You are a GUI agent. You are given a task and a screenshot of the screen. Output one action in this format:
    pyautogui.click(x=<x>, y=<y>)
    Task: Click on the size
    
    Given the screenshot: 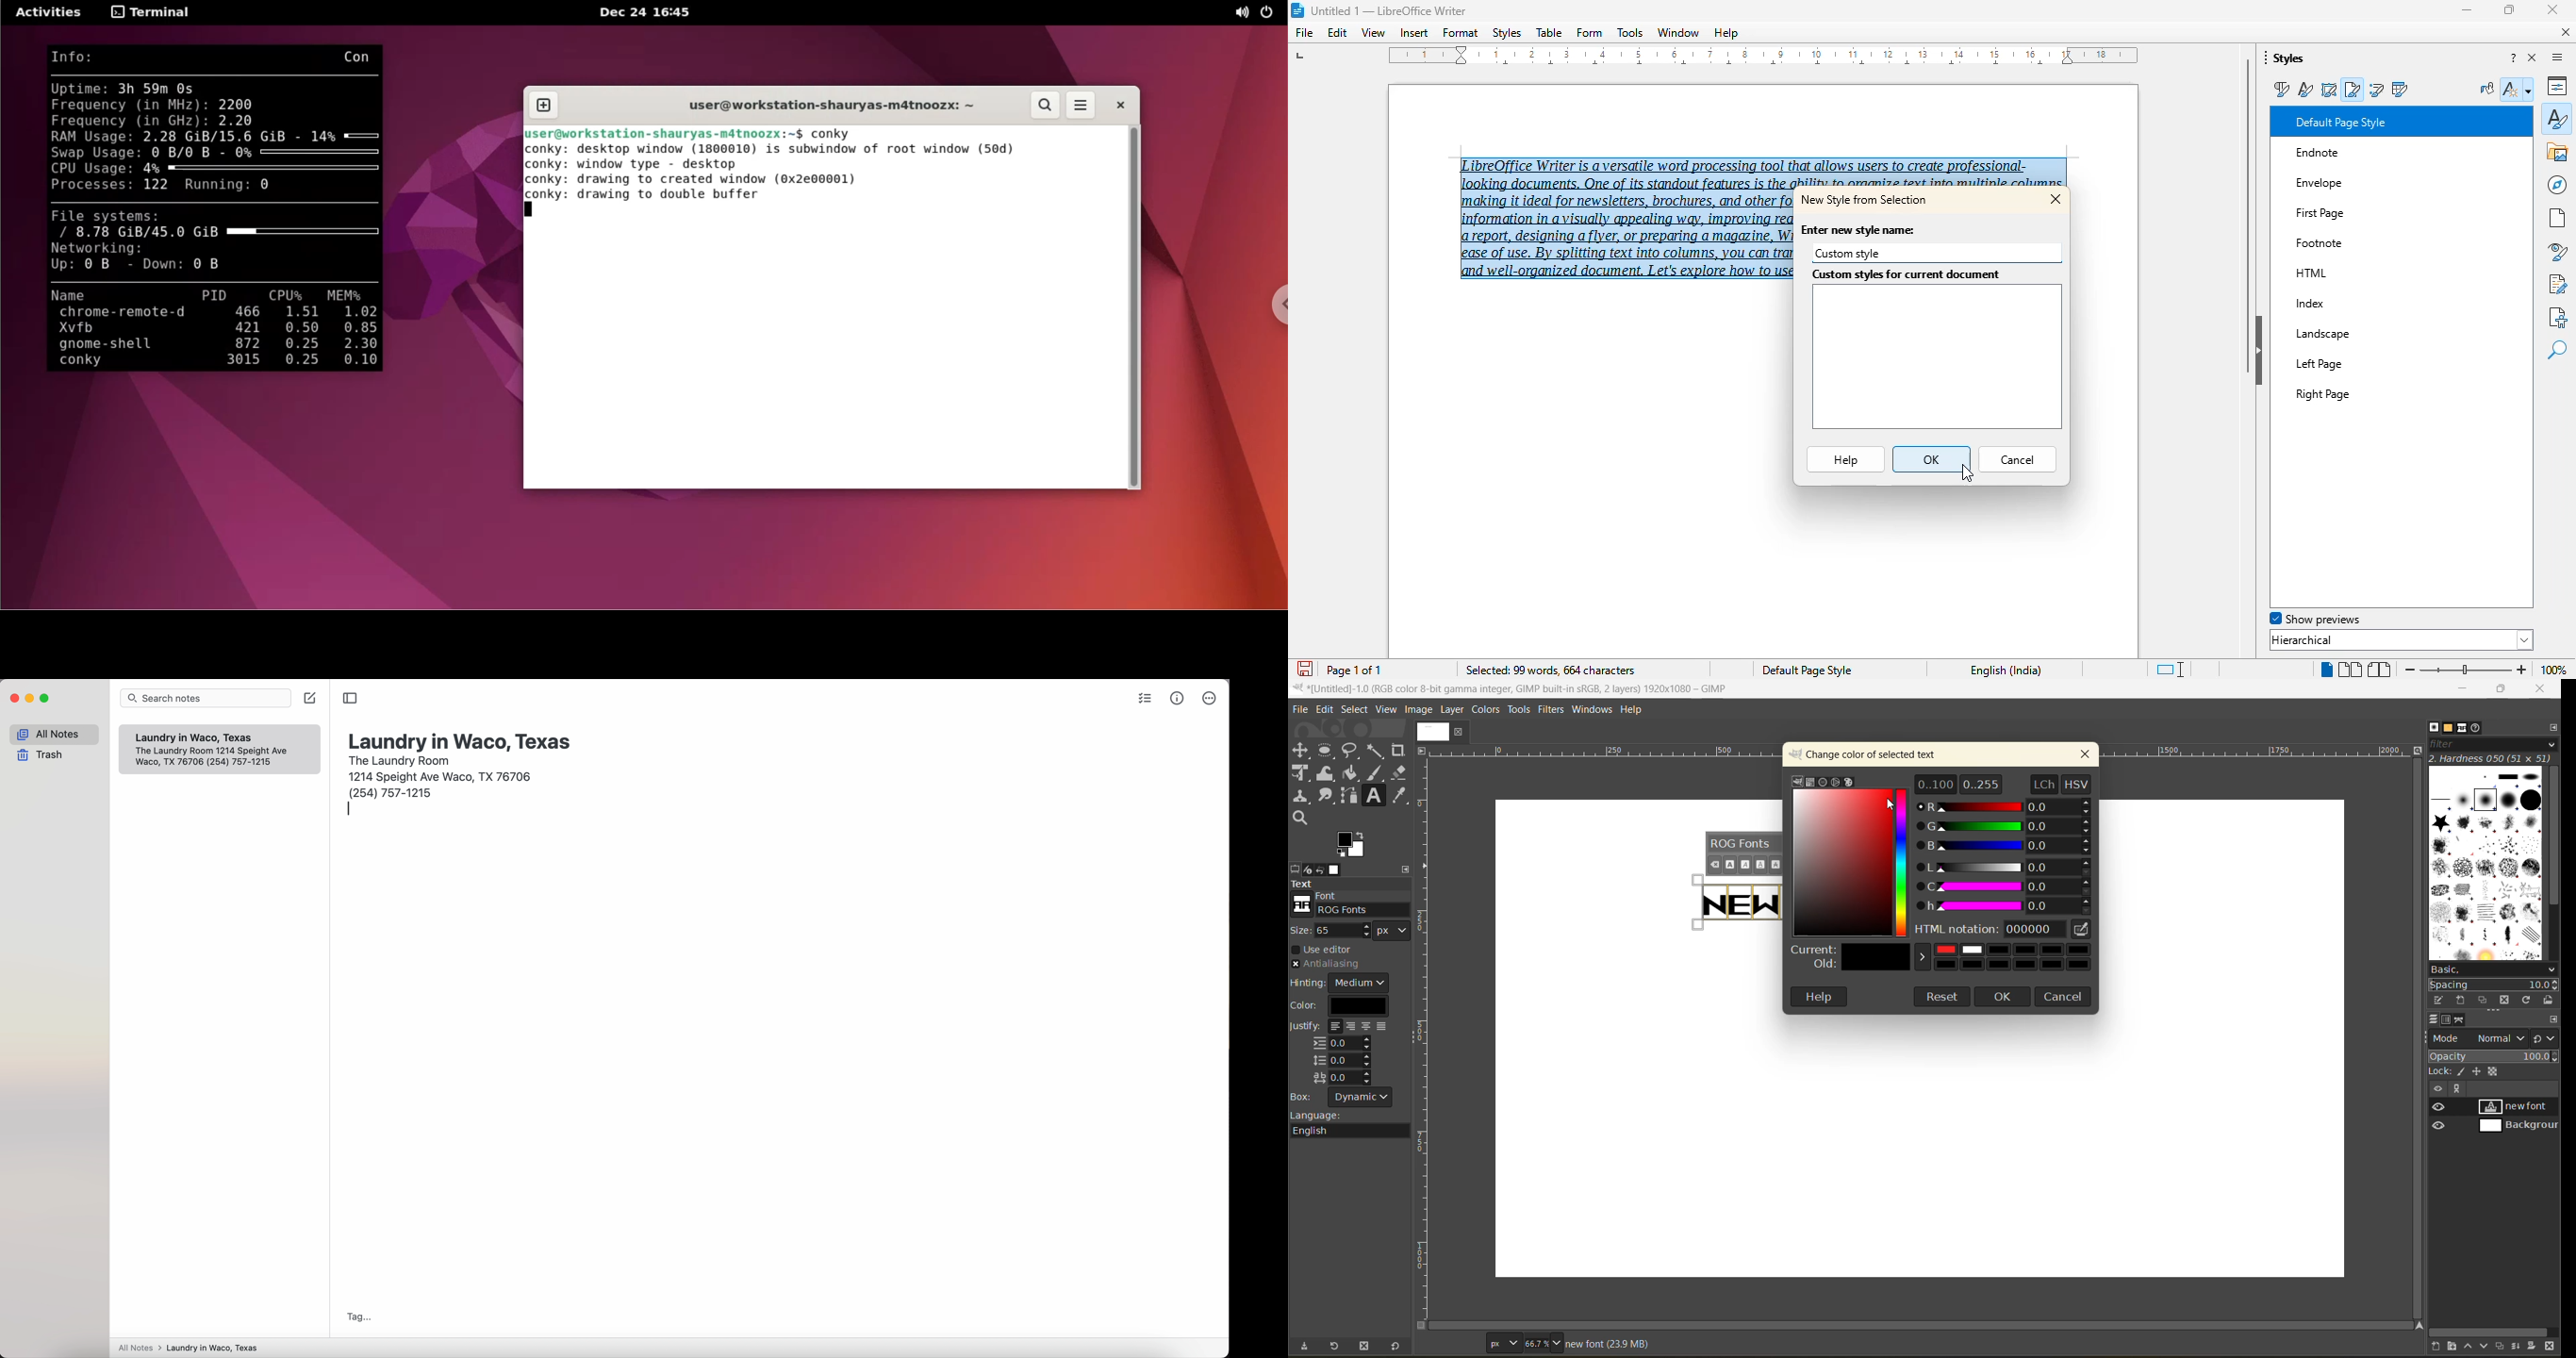 What is the action you would take?
    pyautogui.click(x=1354, y=930)
    